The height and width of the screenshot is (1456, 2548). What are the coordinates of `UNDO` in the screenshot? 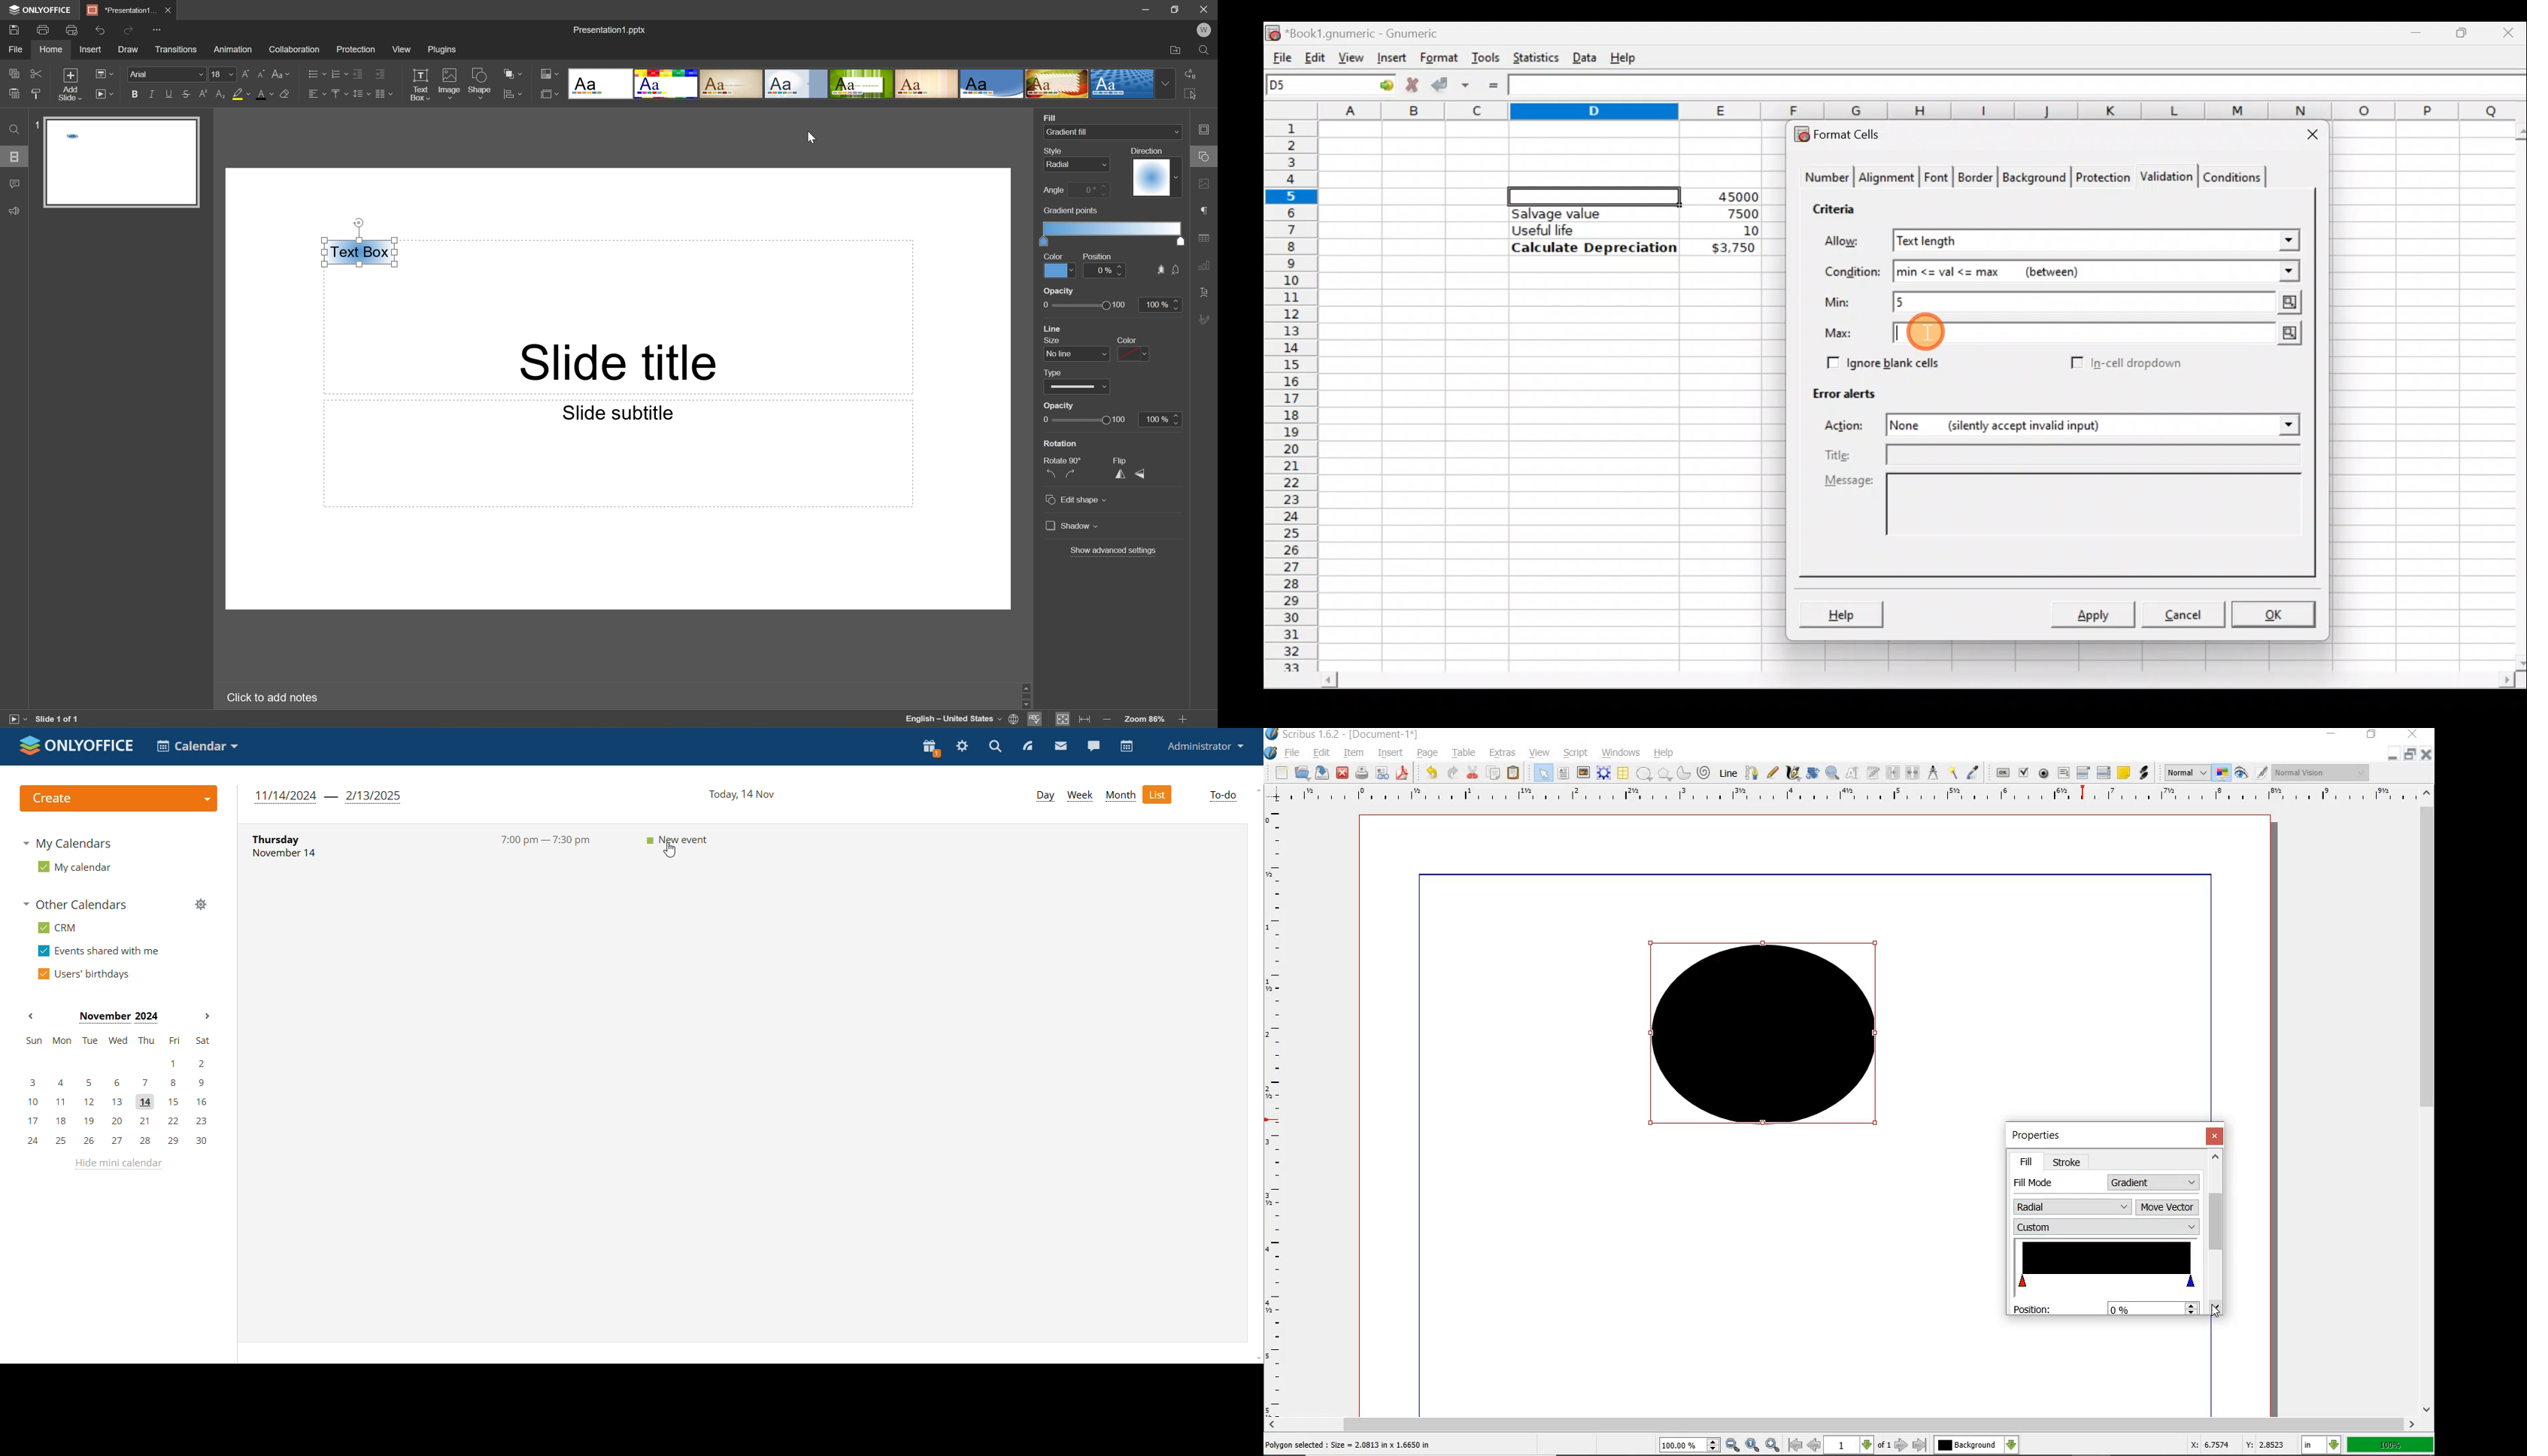 It's located at (1432, 773).